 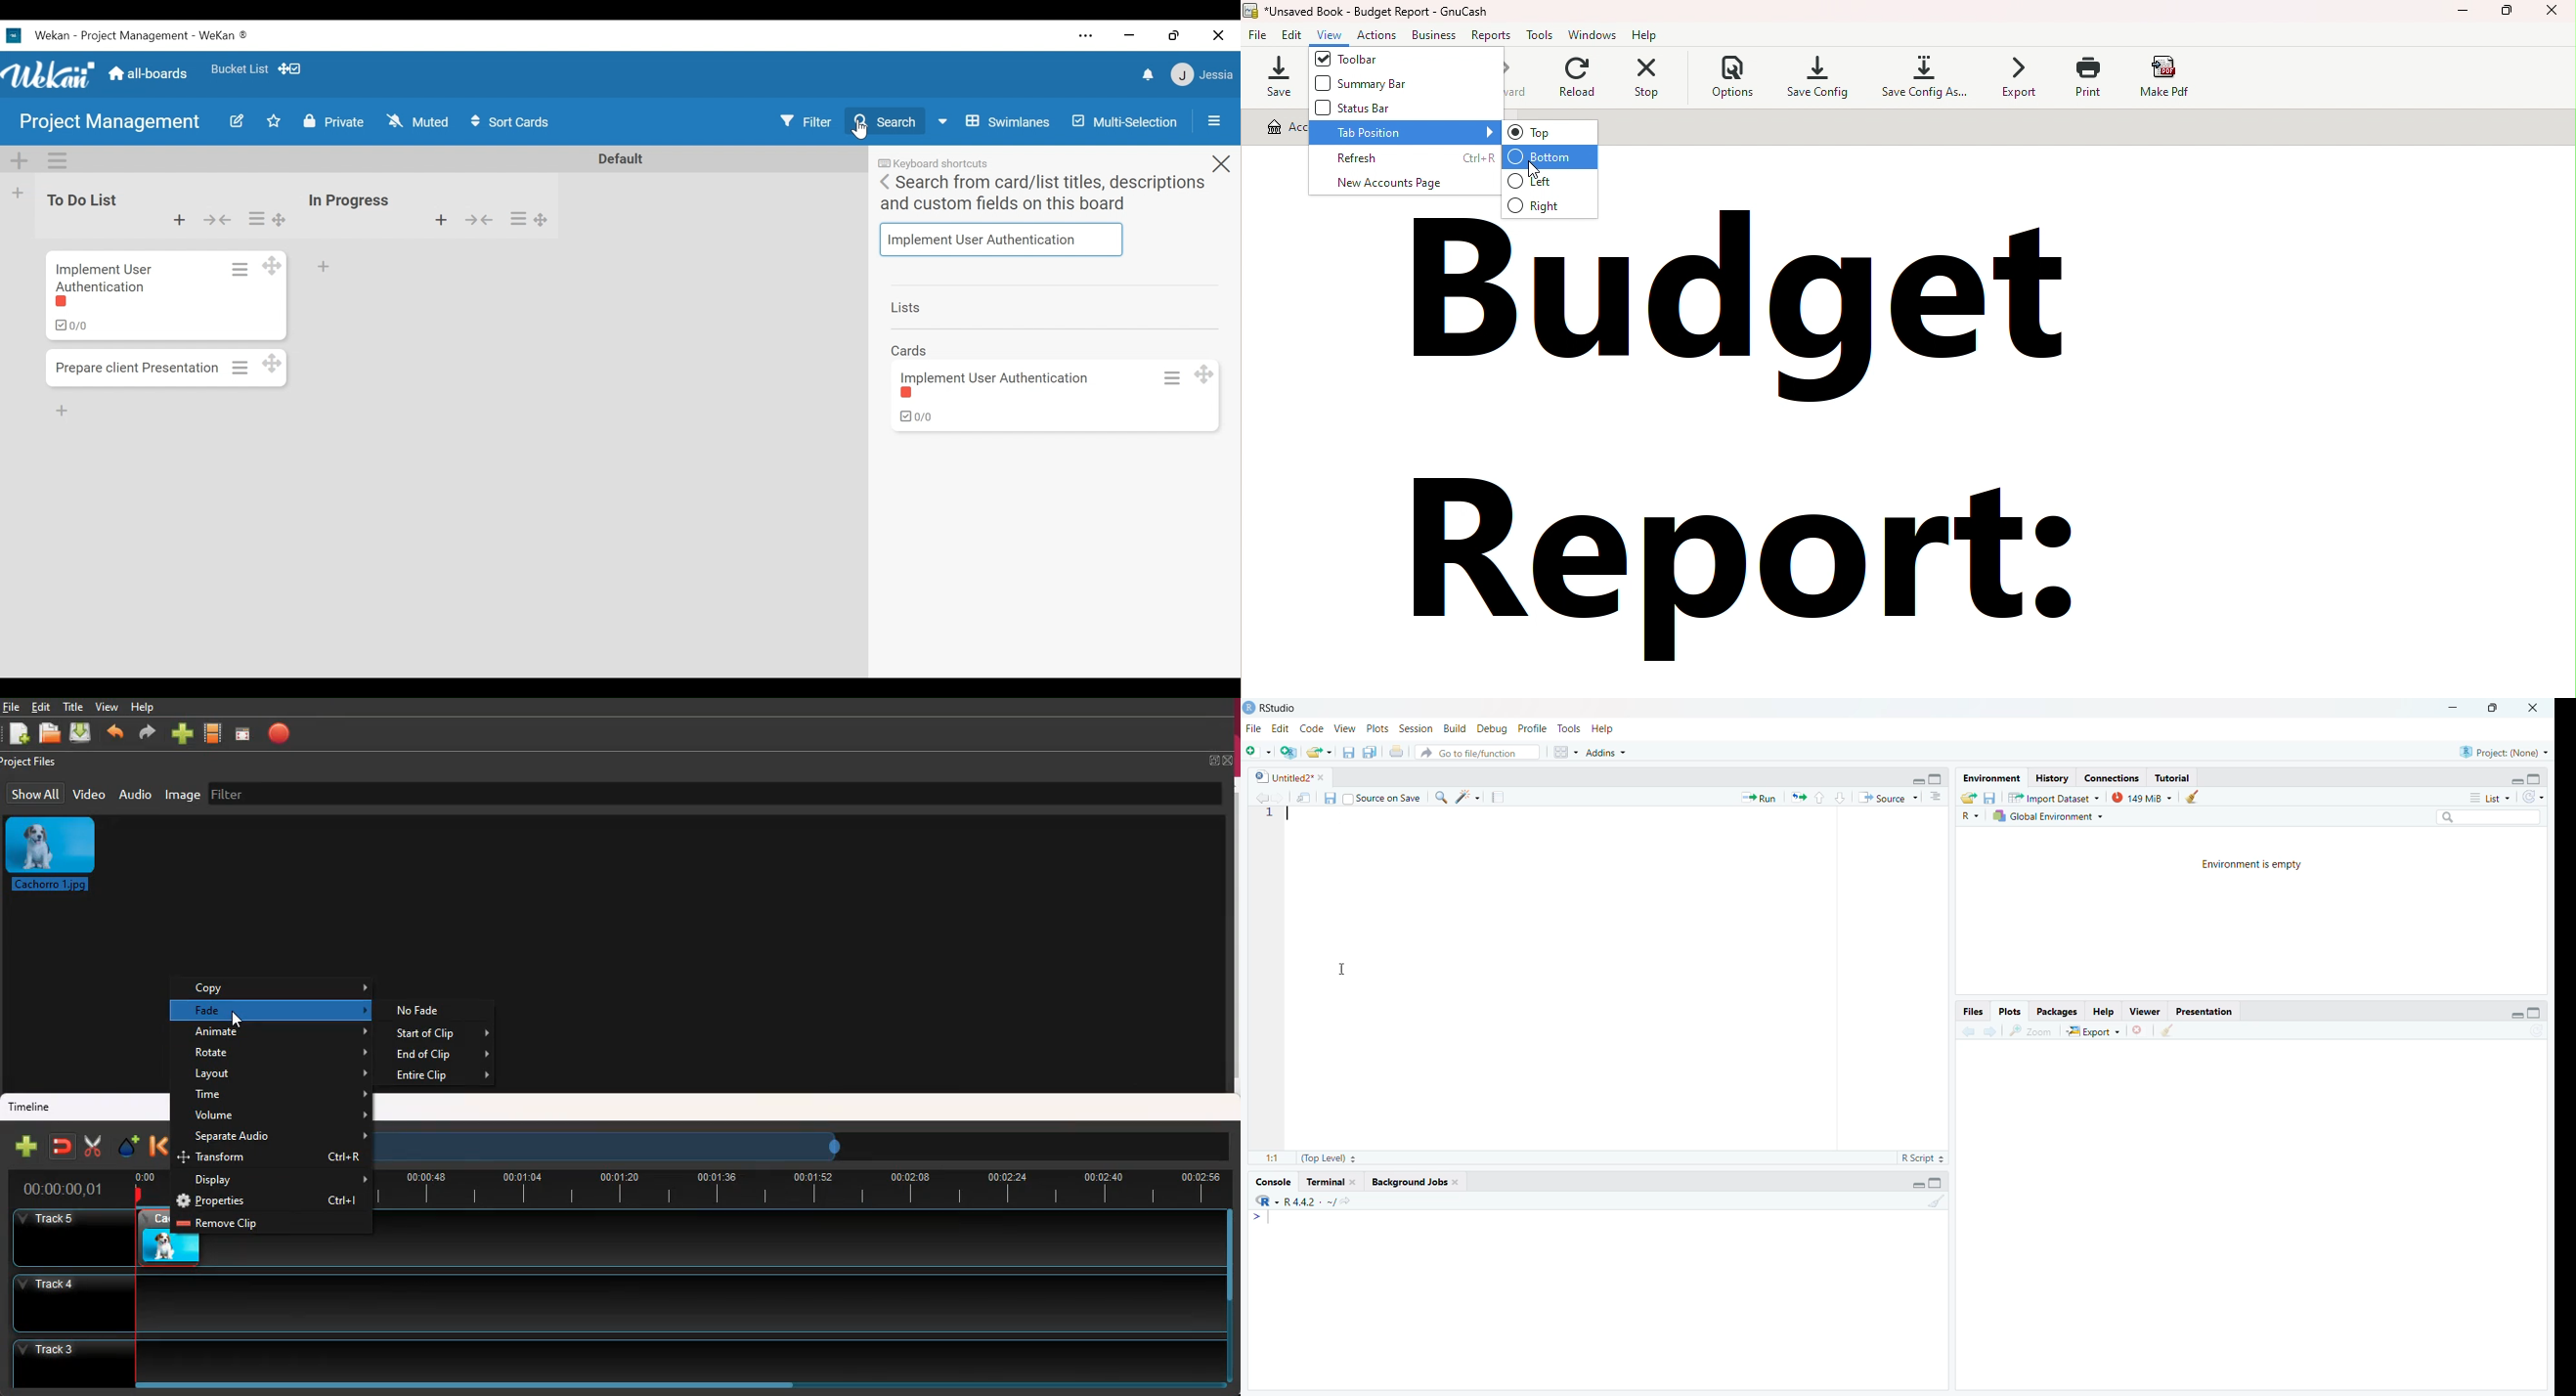 I want to click on time, so click(x=281, y=1095).